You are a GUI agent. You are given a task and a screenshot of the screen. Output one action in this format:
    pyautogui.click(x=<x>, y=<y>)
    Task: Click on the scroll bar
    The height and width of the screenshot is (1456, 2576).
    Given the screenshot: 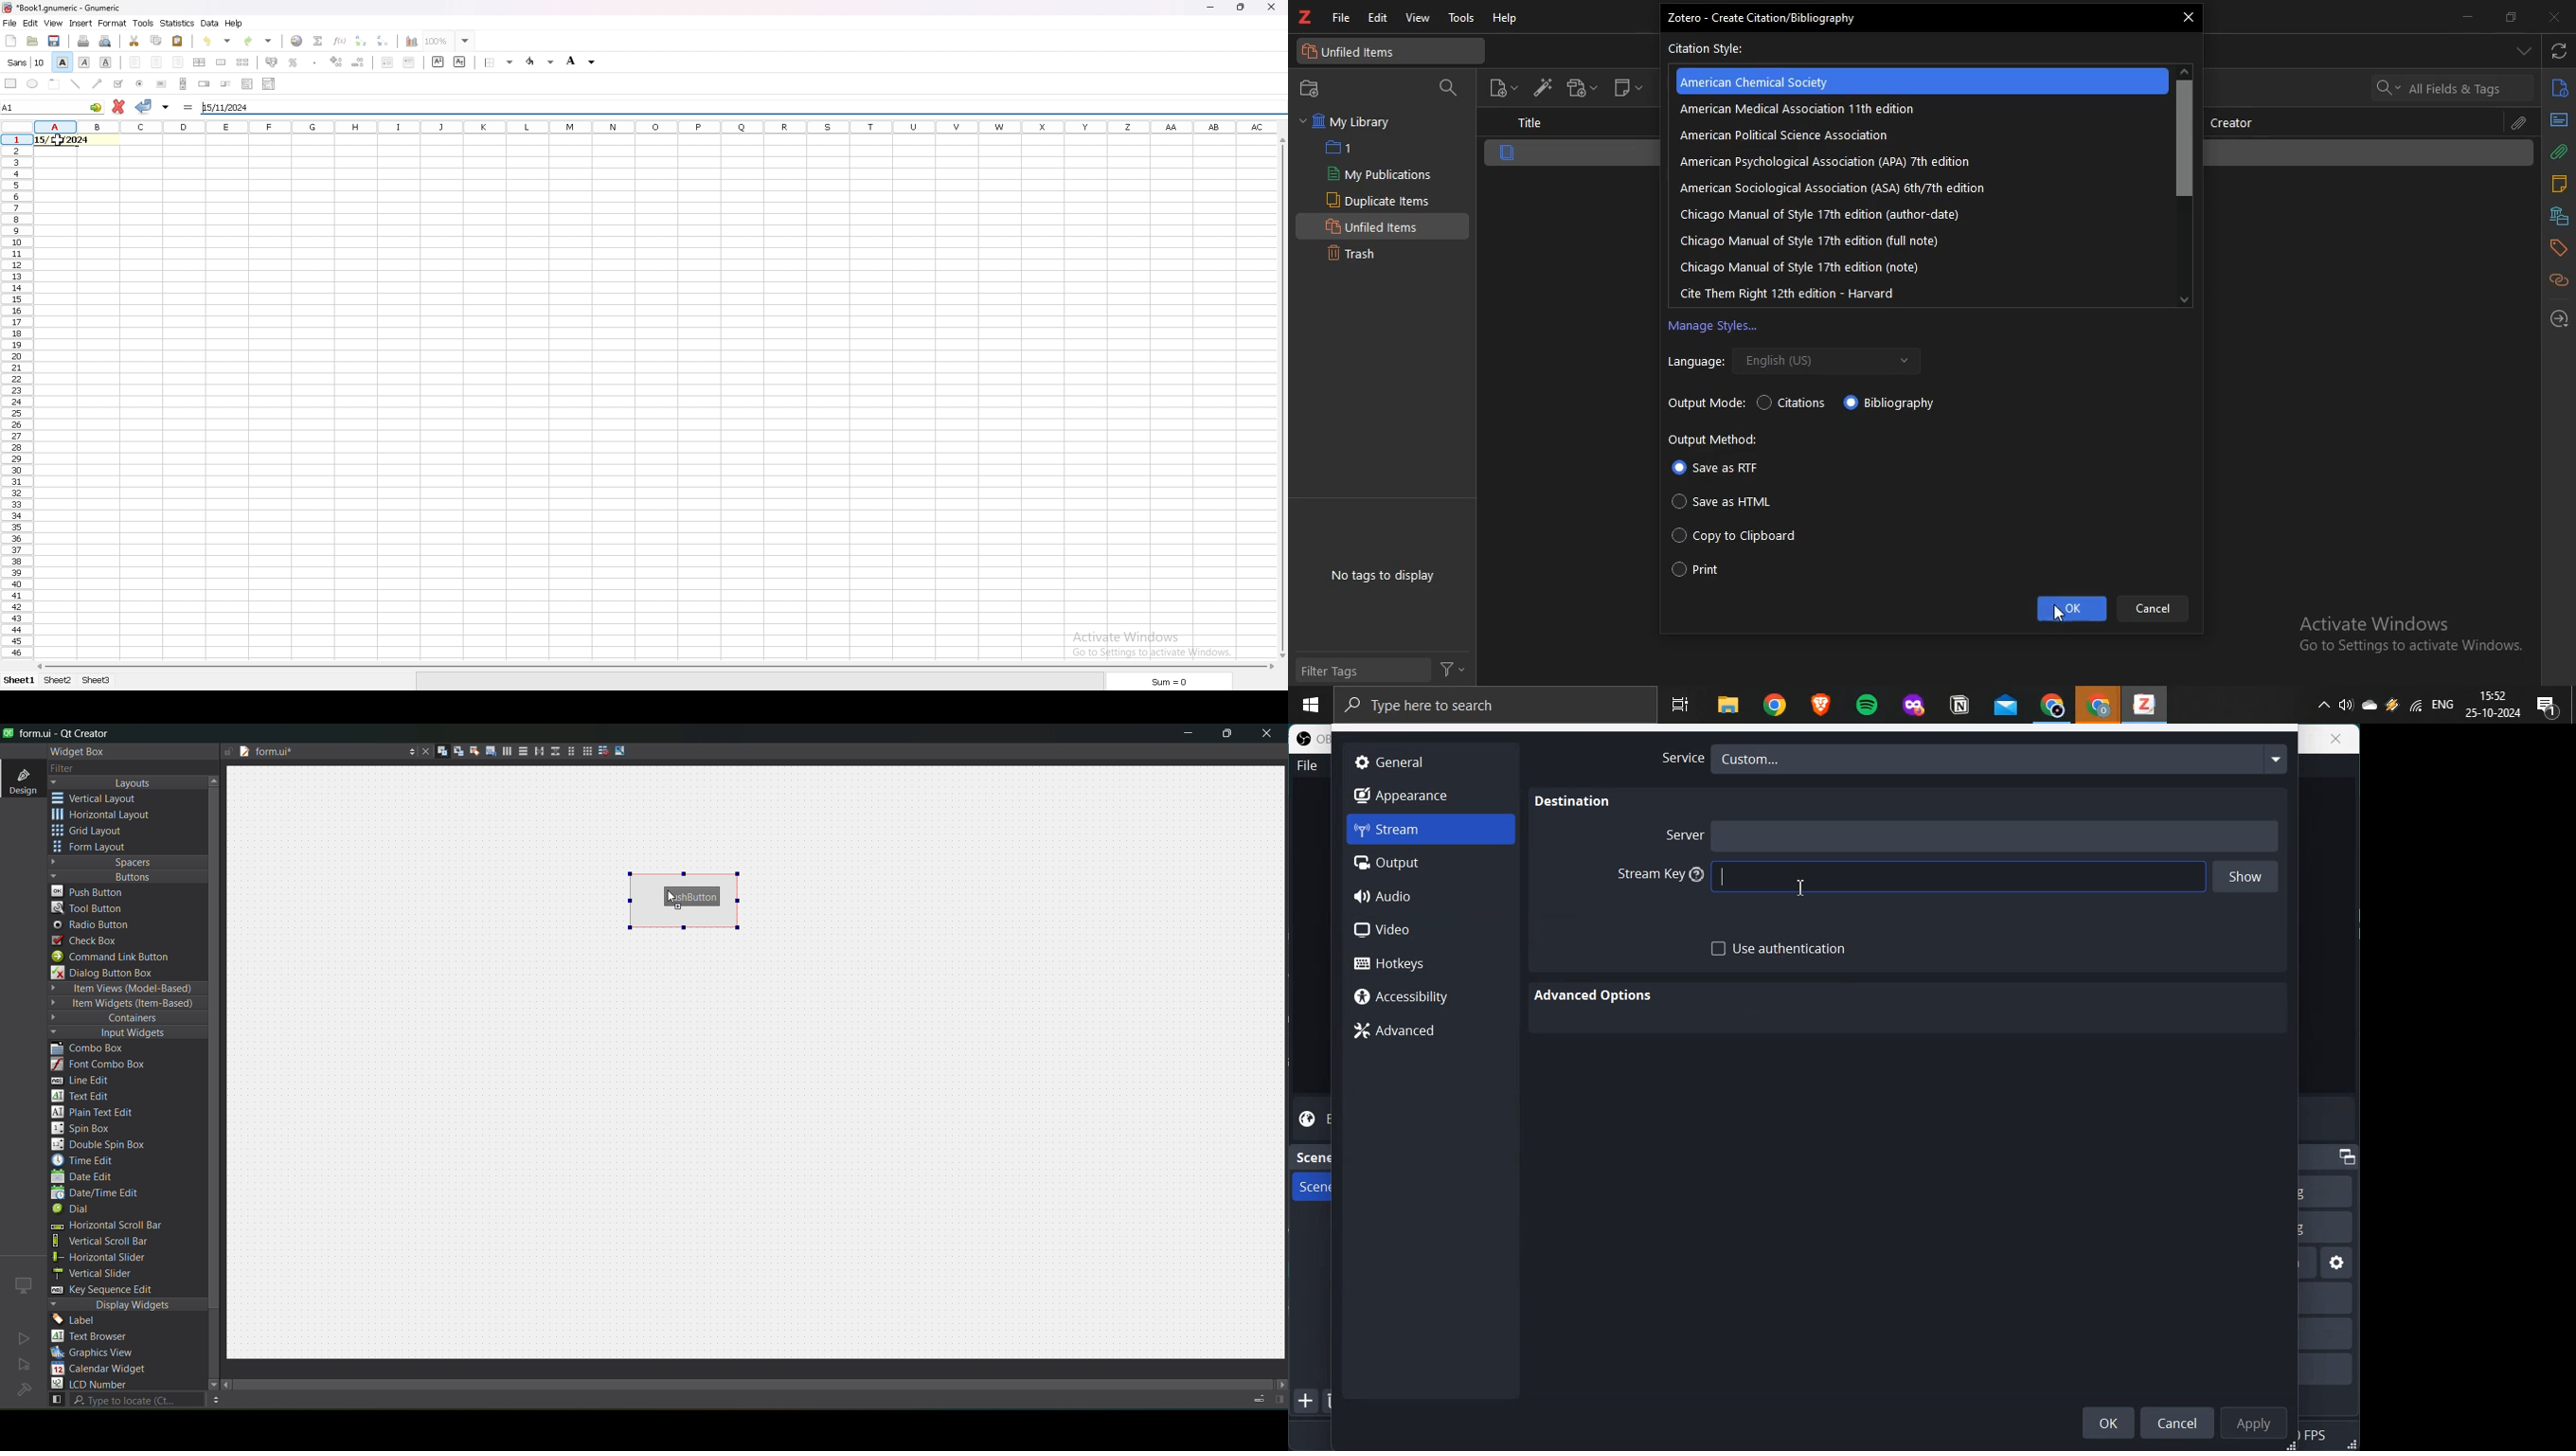 What is the action you would take?
    pyautogui.click(x=2184, y=139)
    